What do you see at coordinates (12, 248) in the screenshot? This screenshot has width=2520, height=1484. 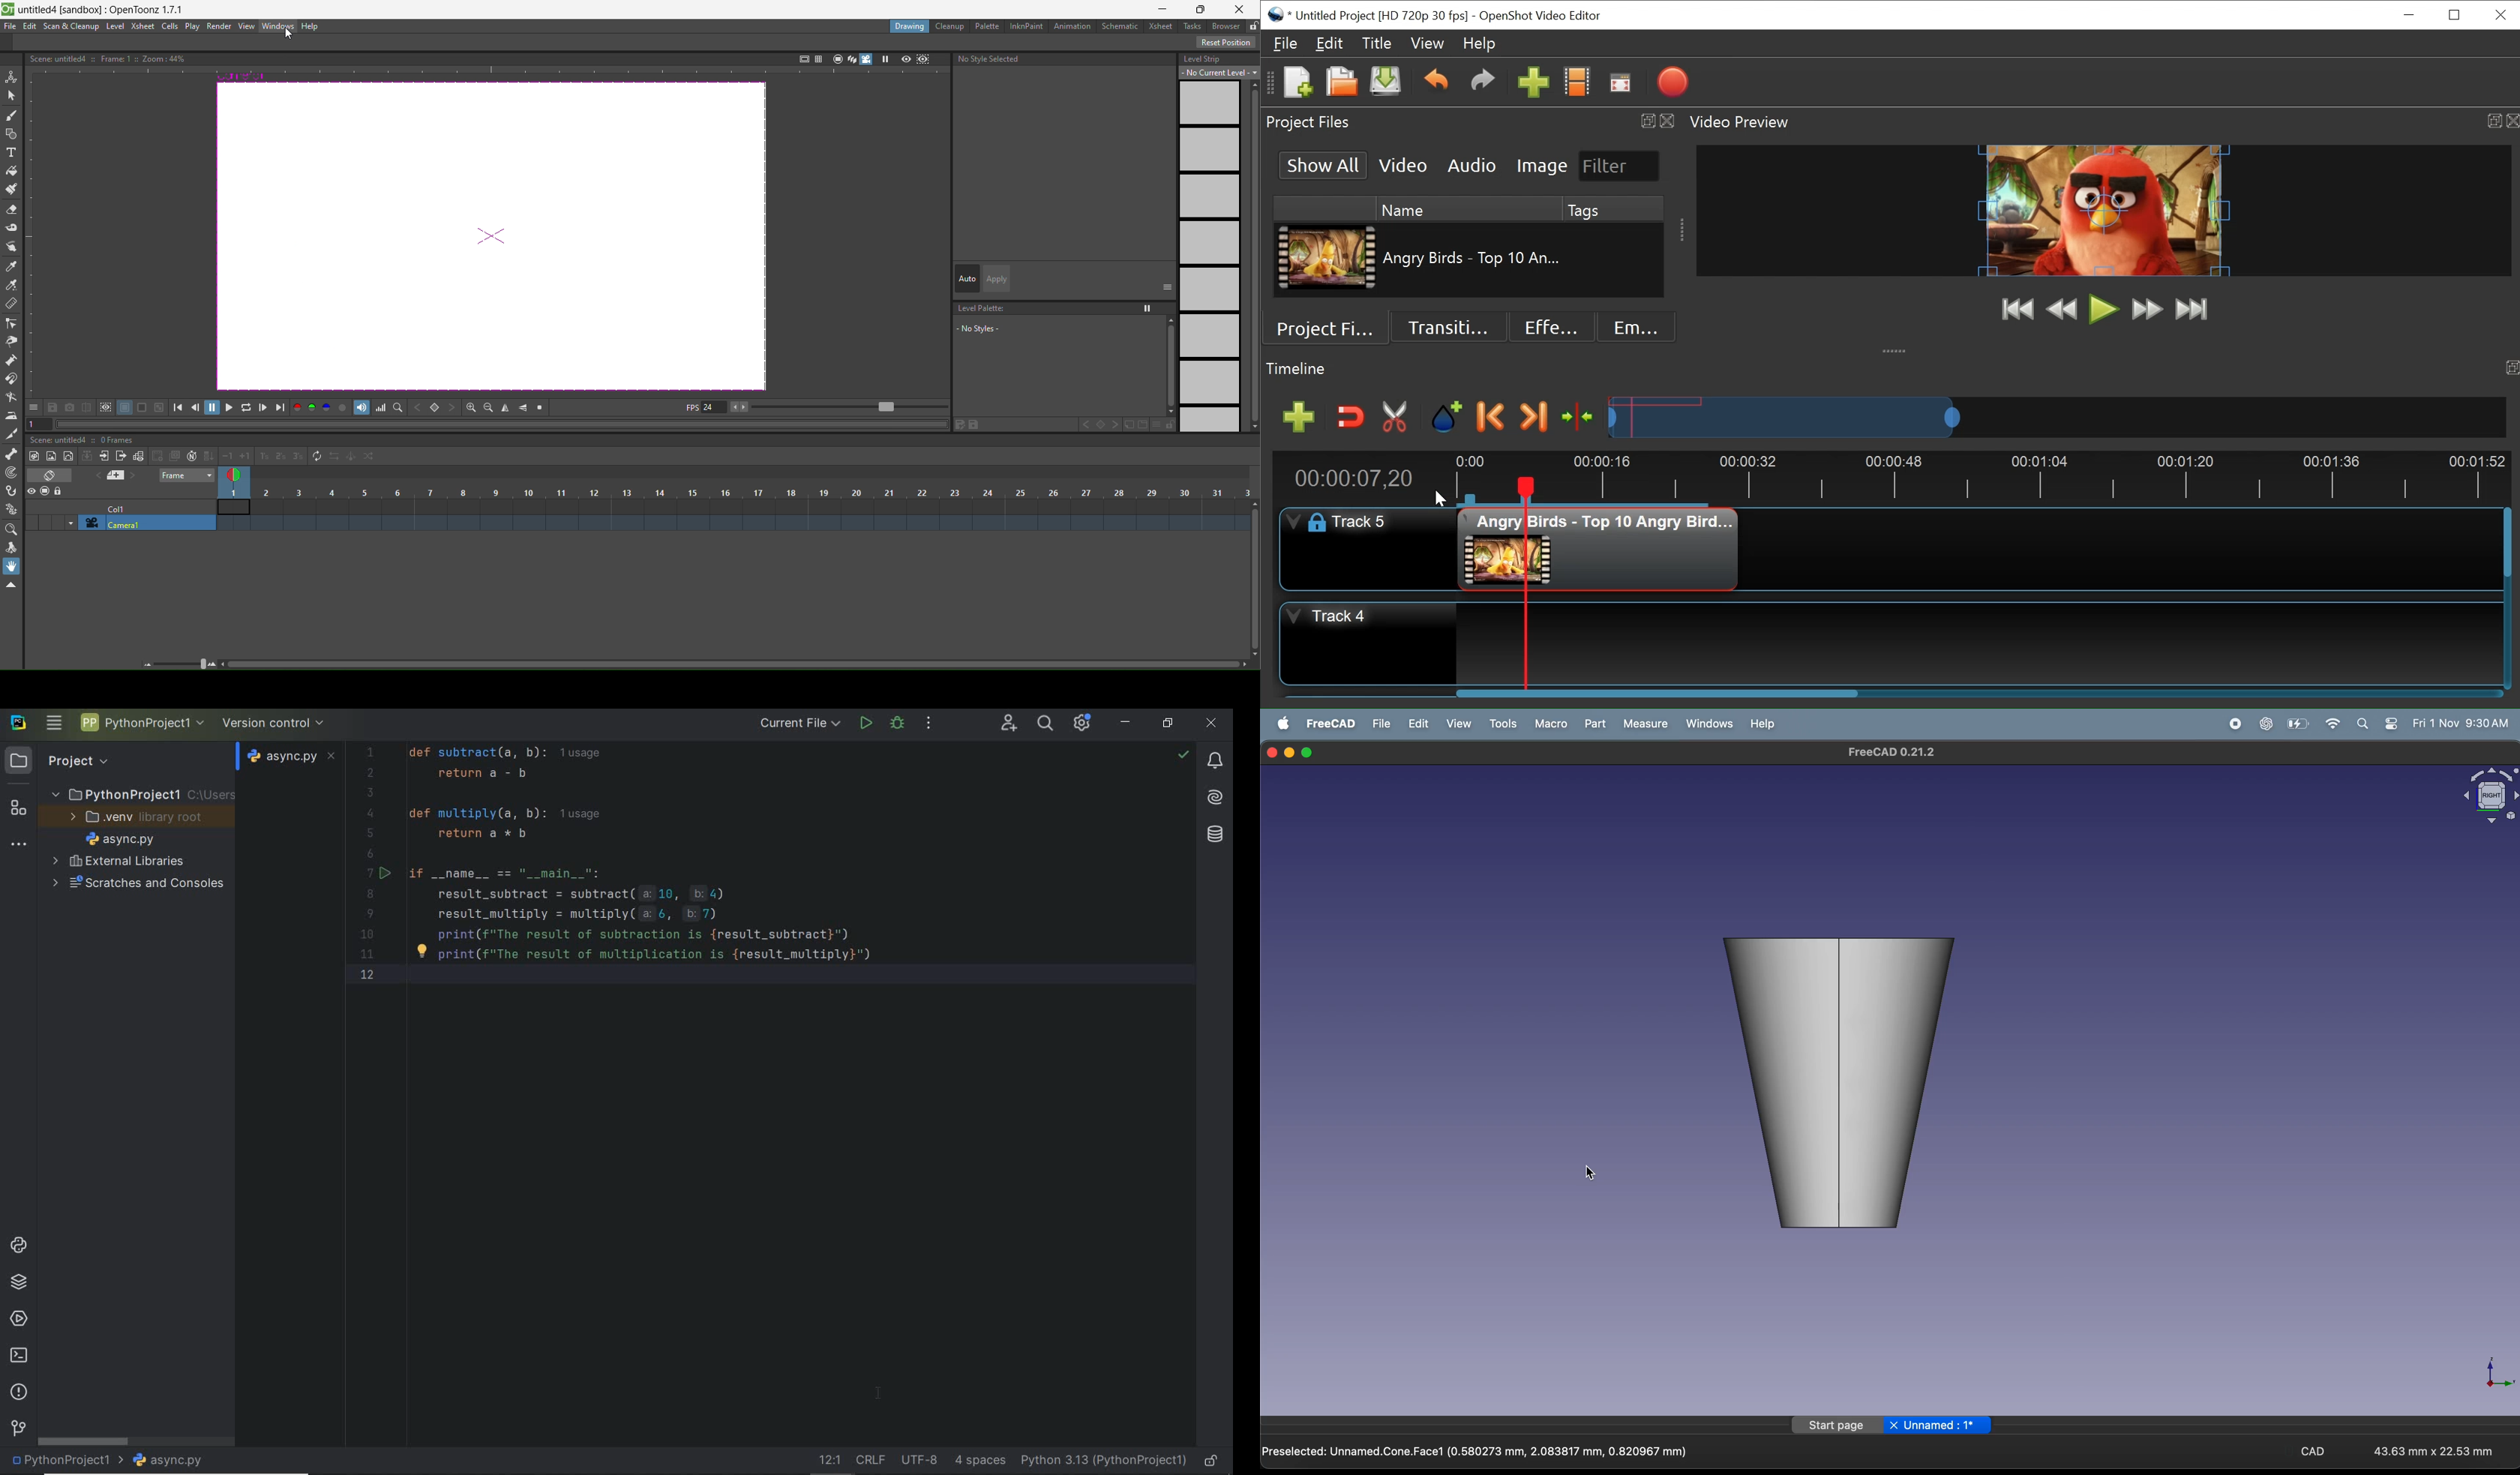 I see `finger tool` at bounding box center [12, 248].